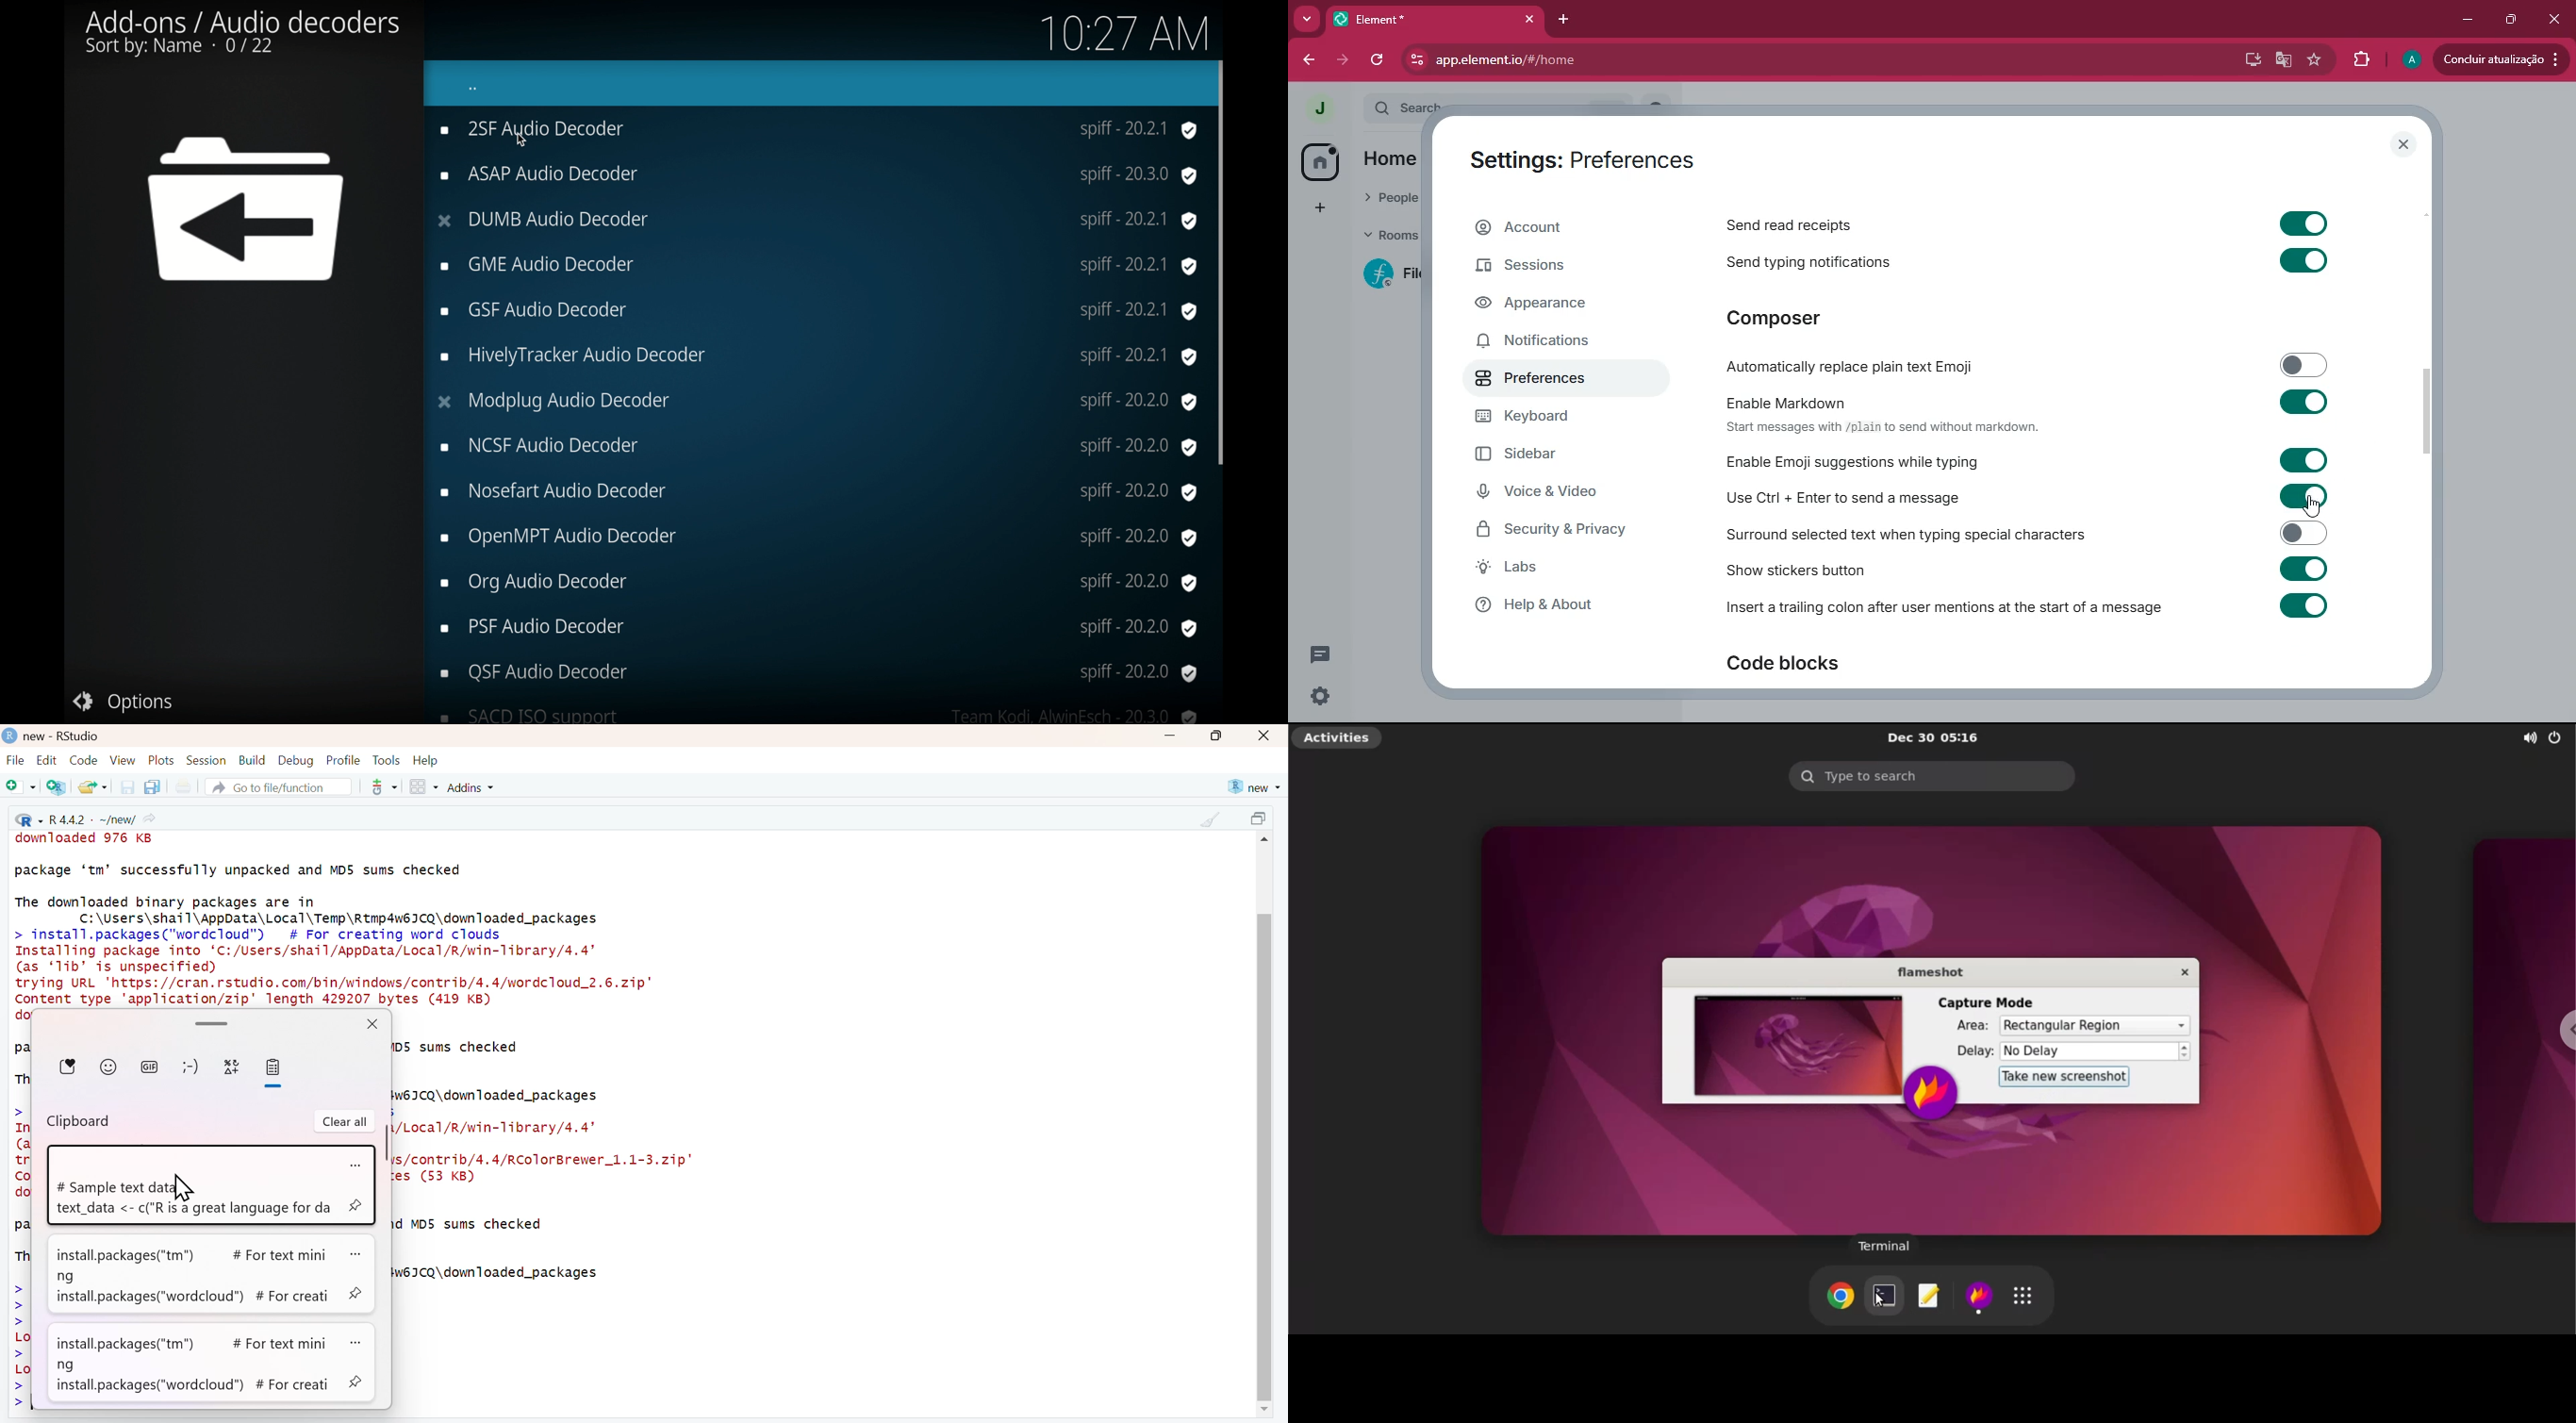 Image resolution: width=2576 pixels, height=1428 pixels. I want to click on toggle on or off, so click(2300, 363).